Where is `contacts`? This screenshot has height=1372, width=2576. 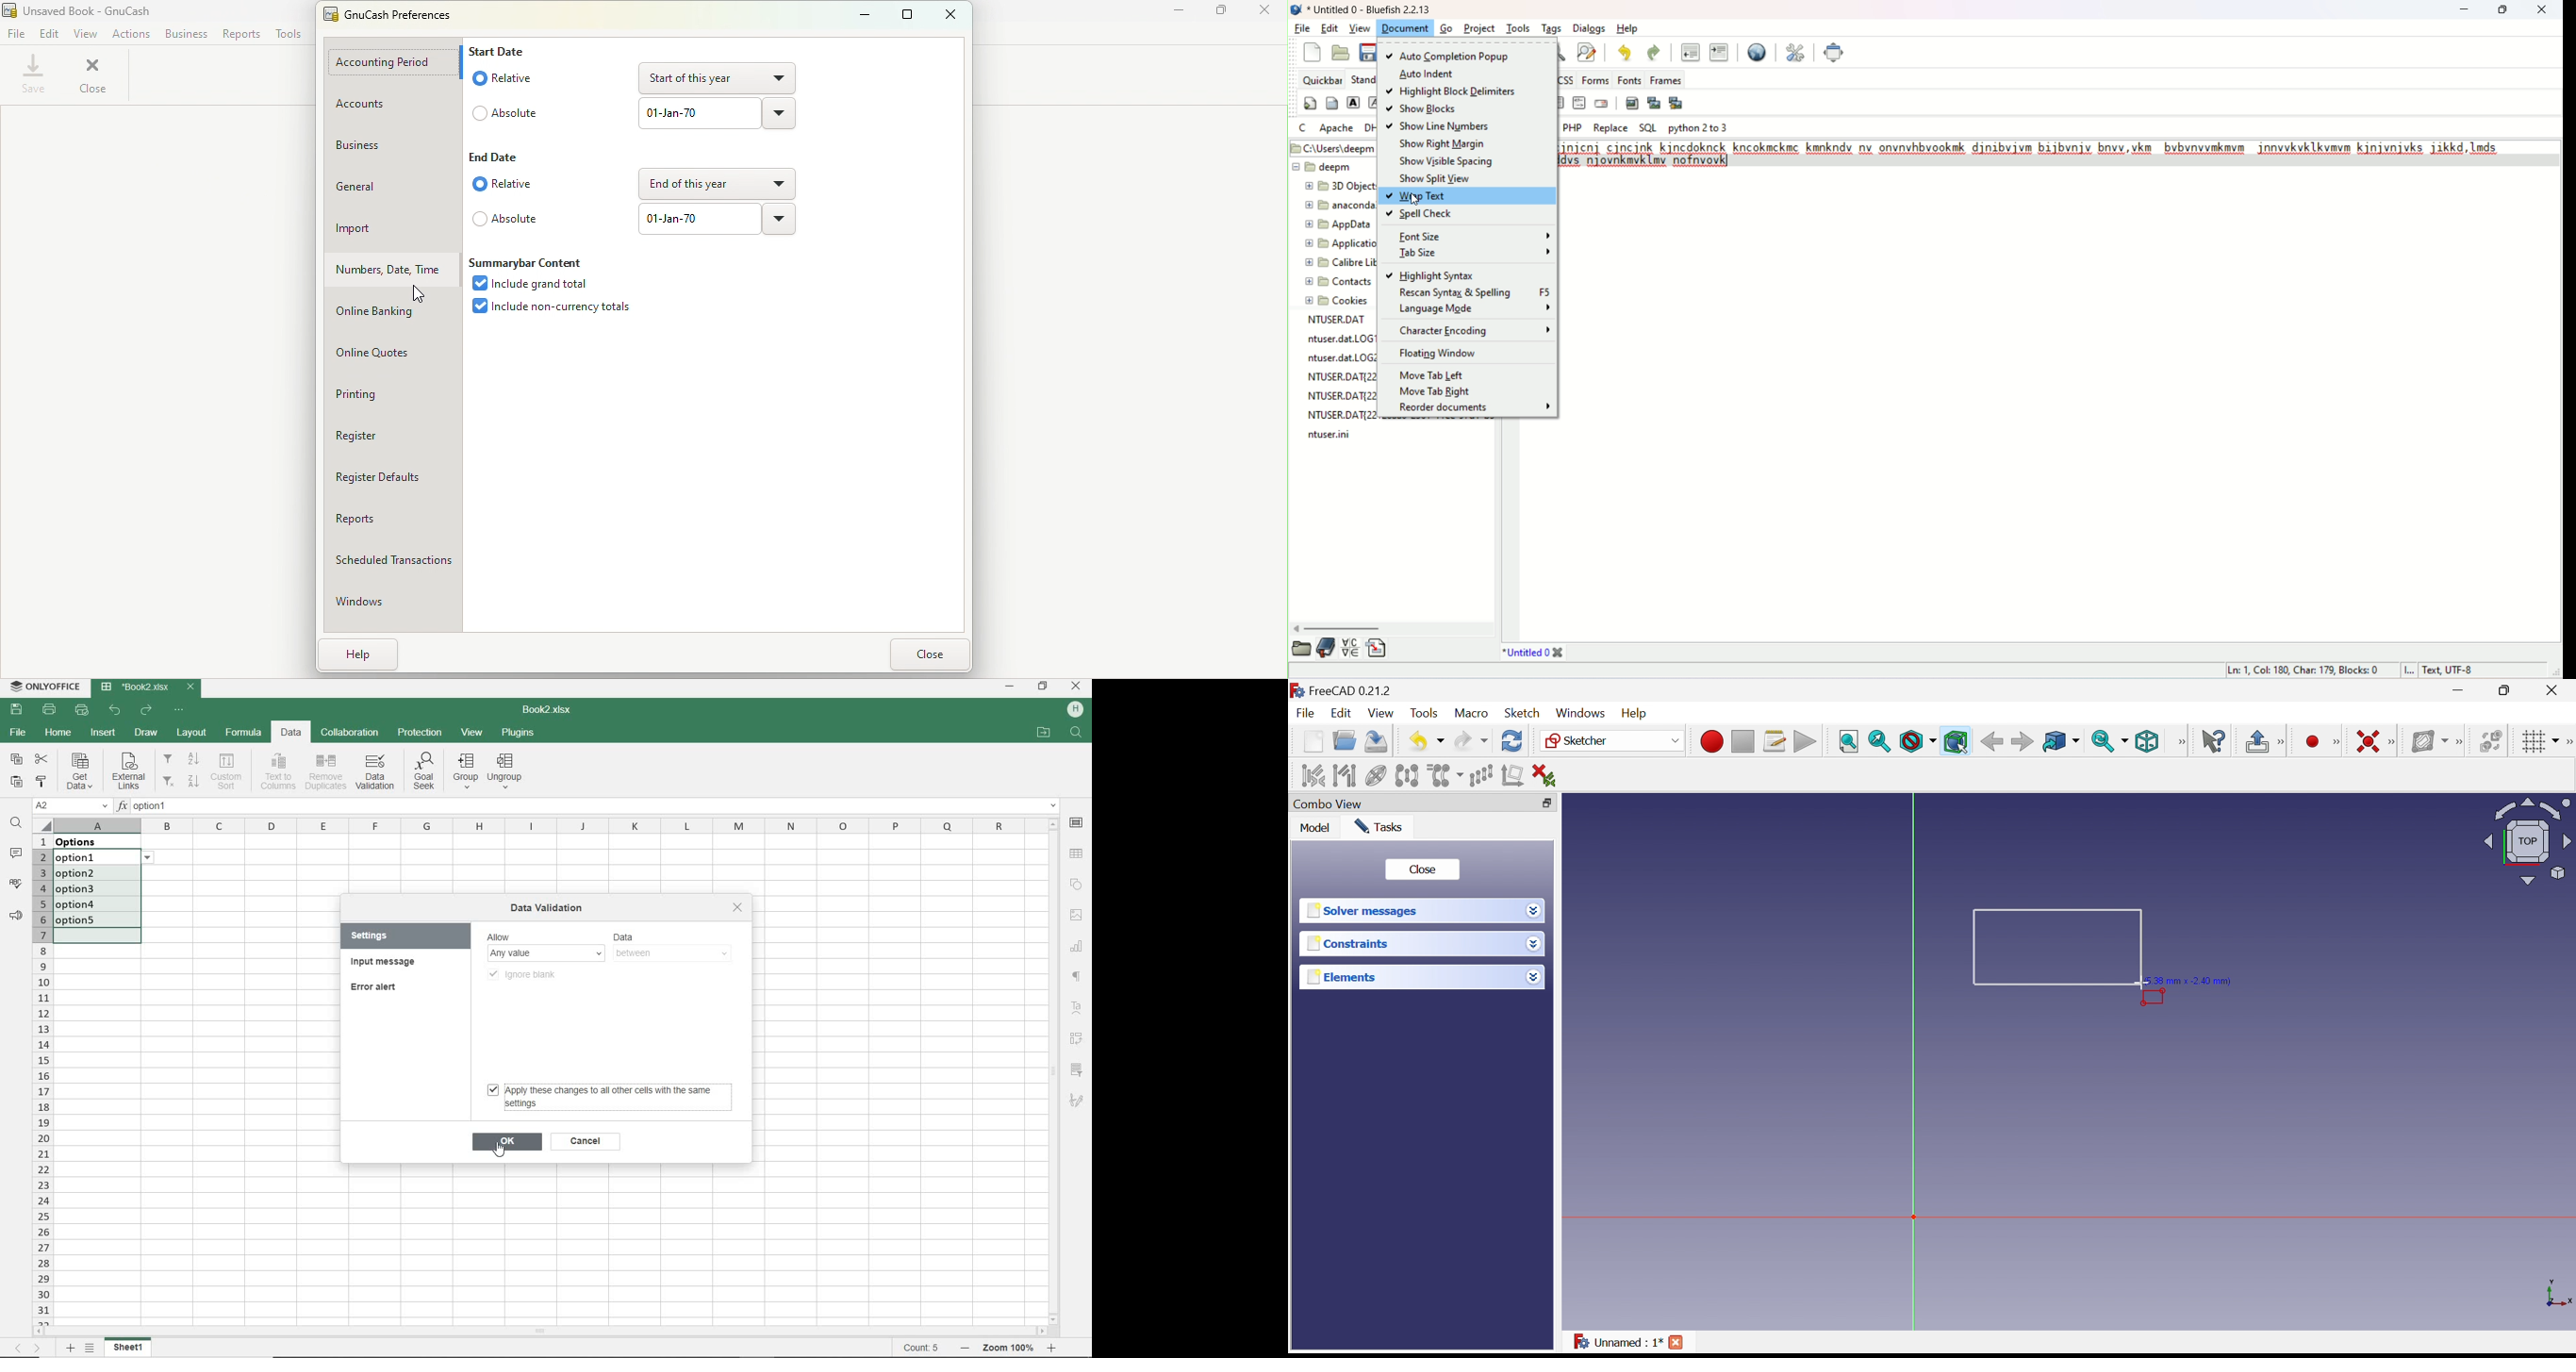
contacts is located at coordinates (1334, 281).